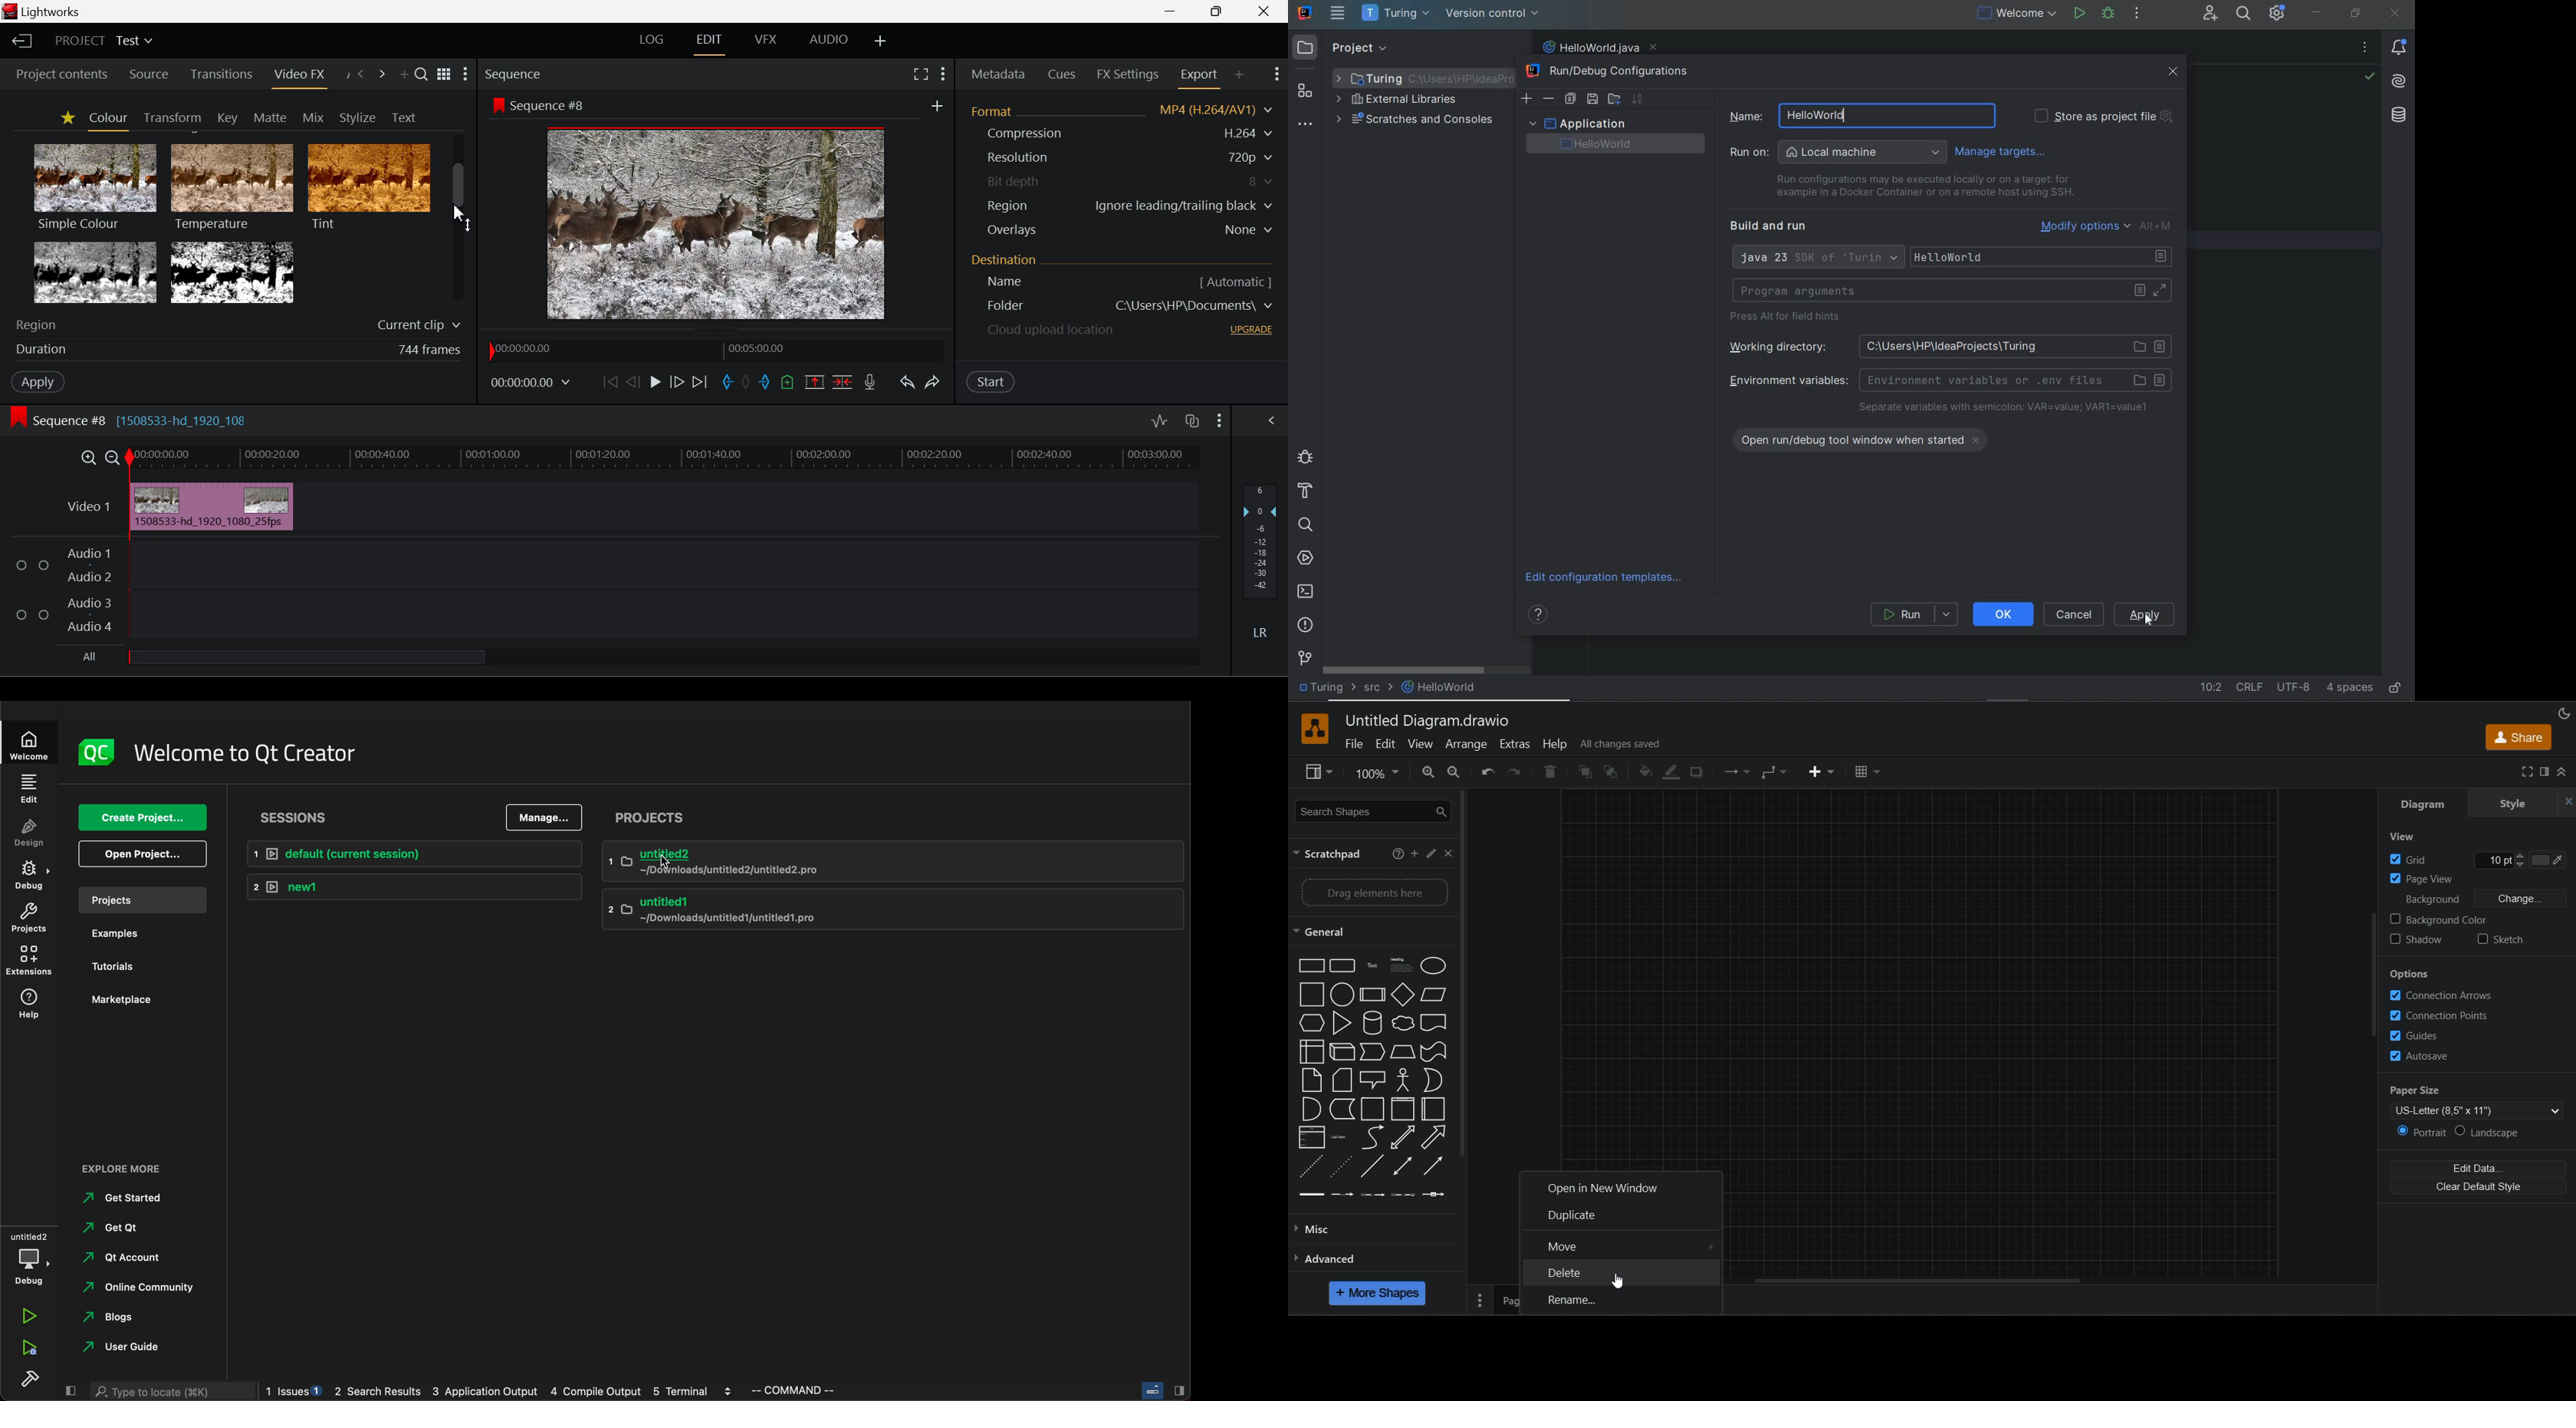 The width and height of the screenshot is (2576, 1428). Describe the element at coordinates (2563, 770) in the screenshot. I see `collapse/expand` at that location.